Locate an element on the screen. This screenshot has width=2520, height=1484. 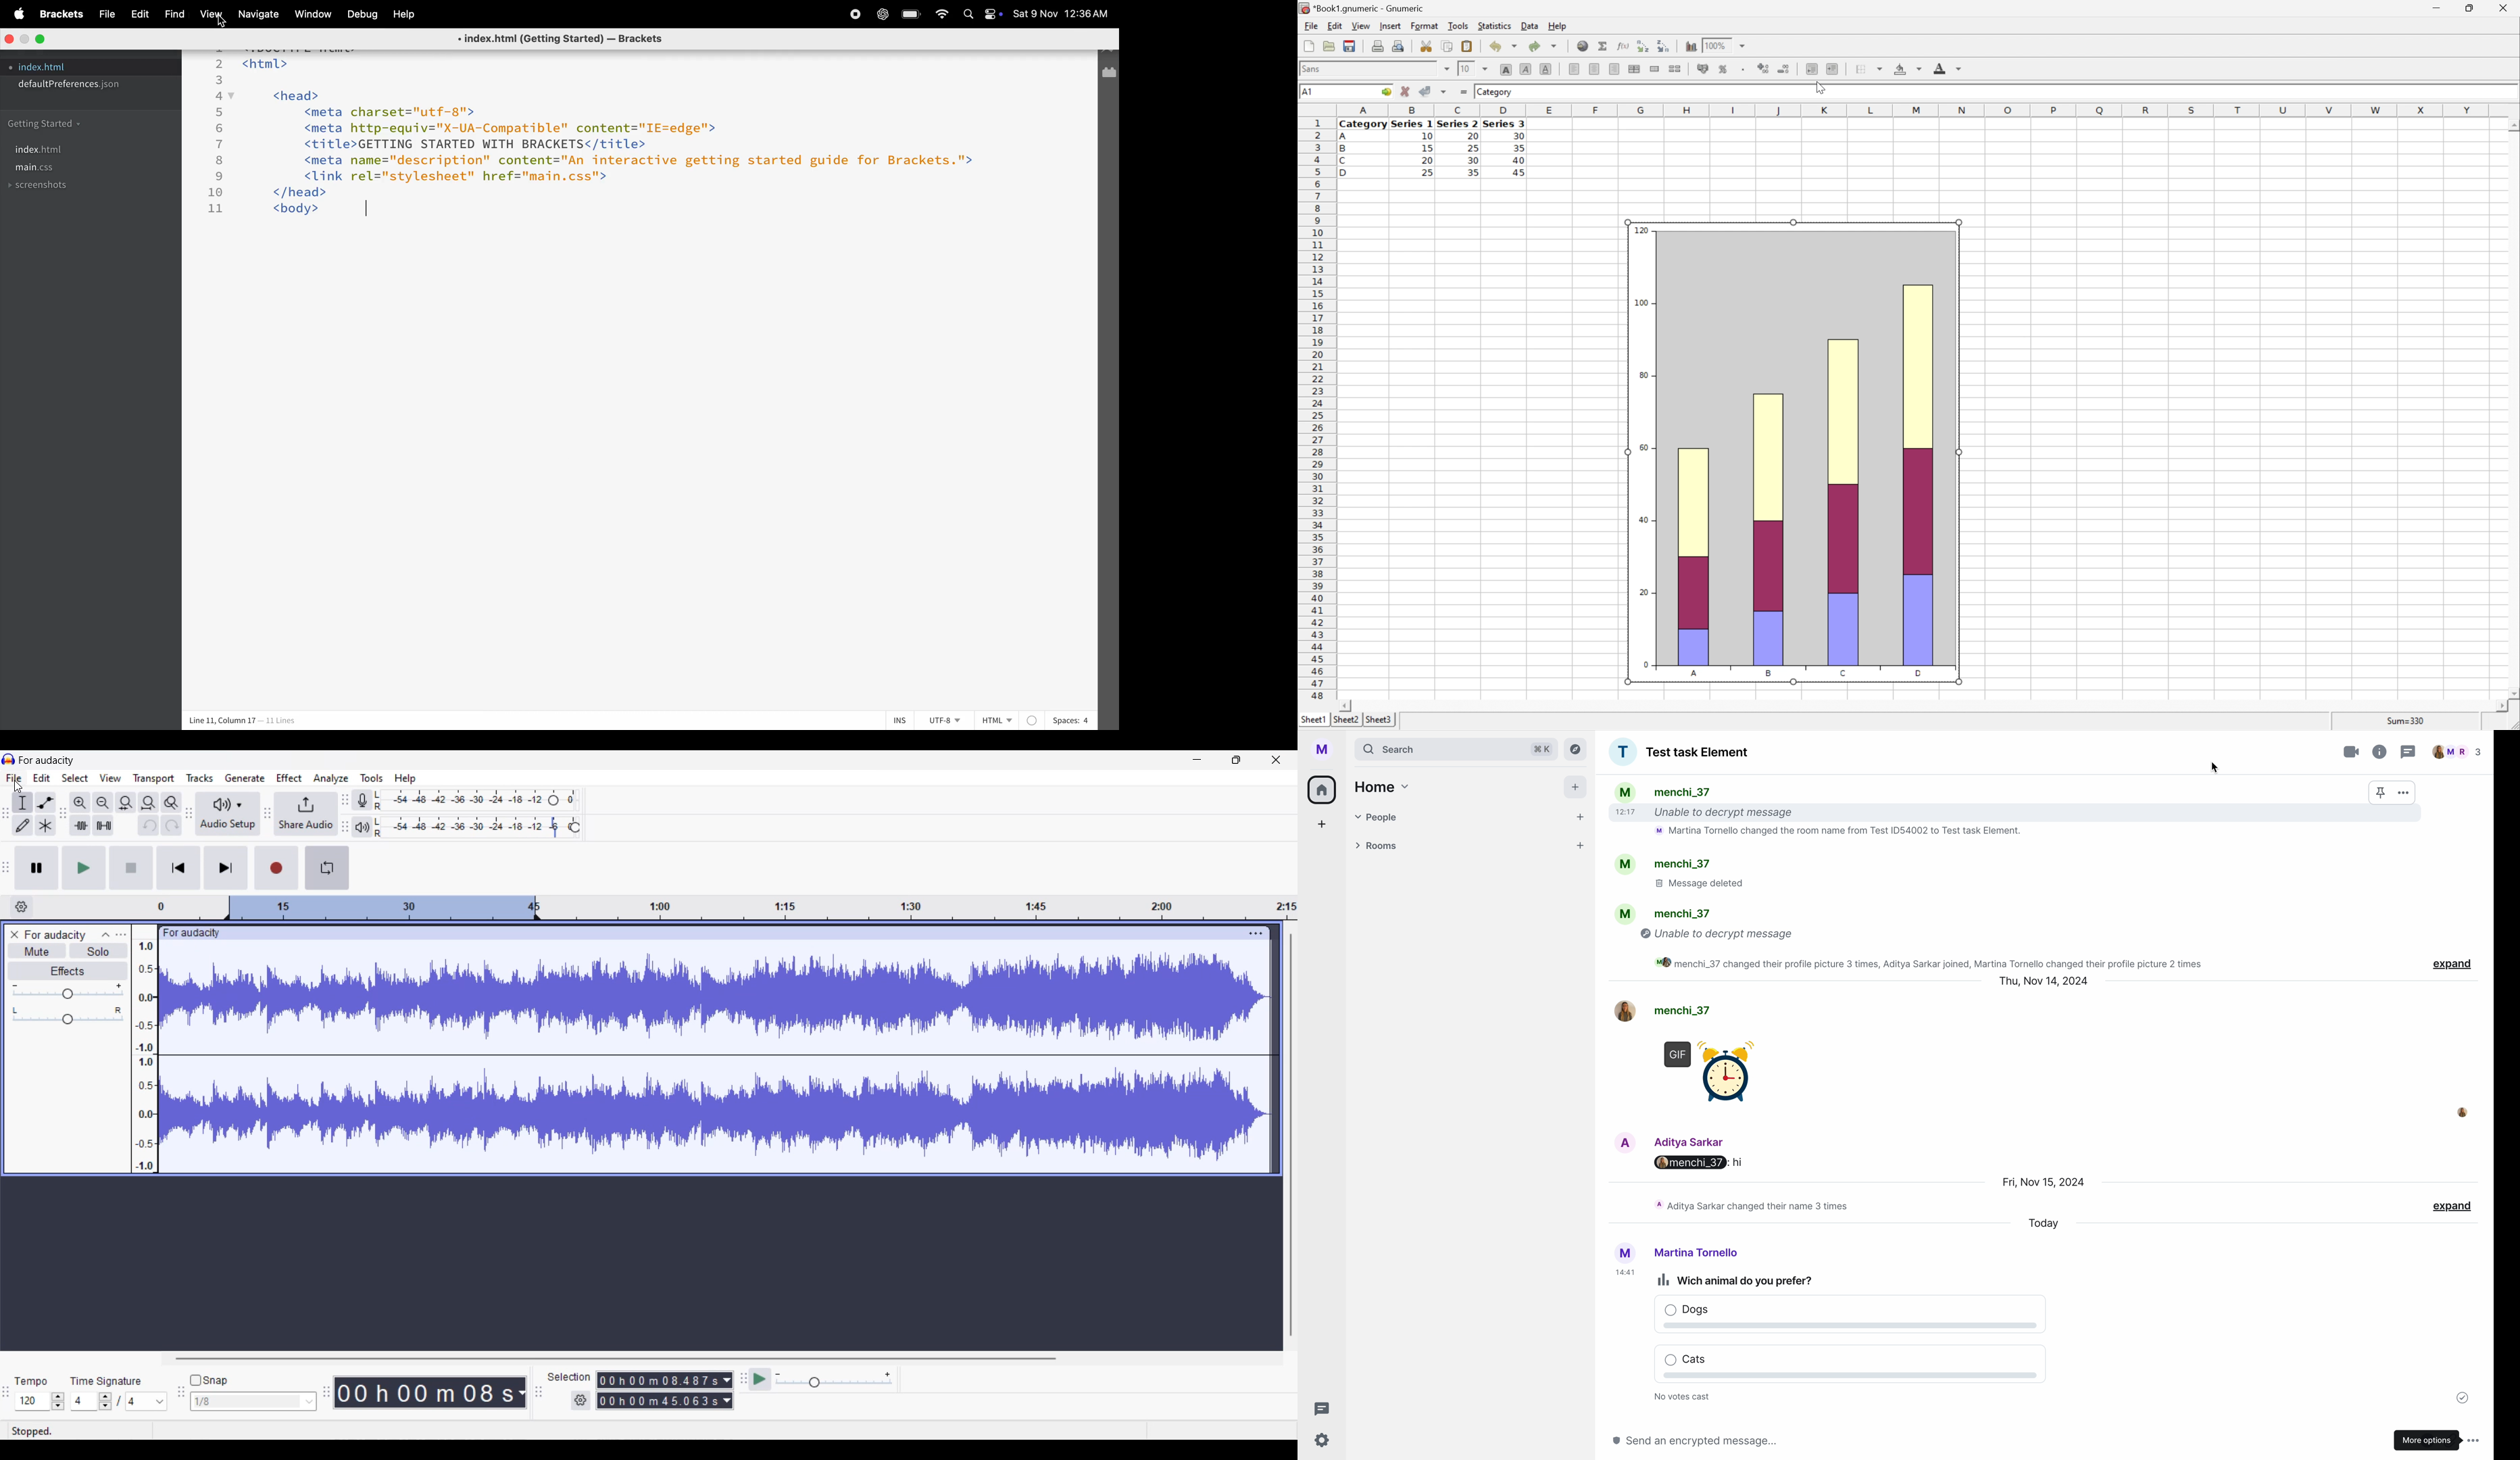
Header to change playback speed is located at coordinates (574, 827).